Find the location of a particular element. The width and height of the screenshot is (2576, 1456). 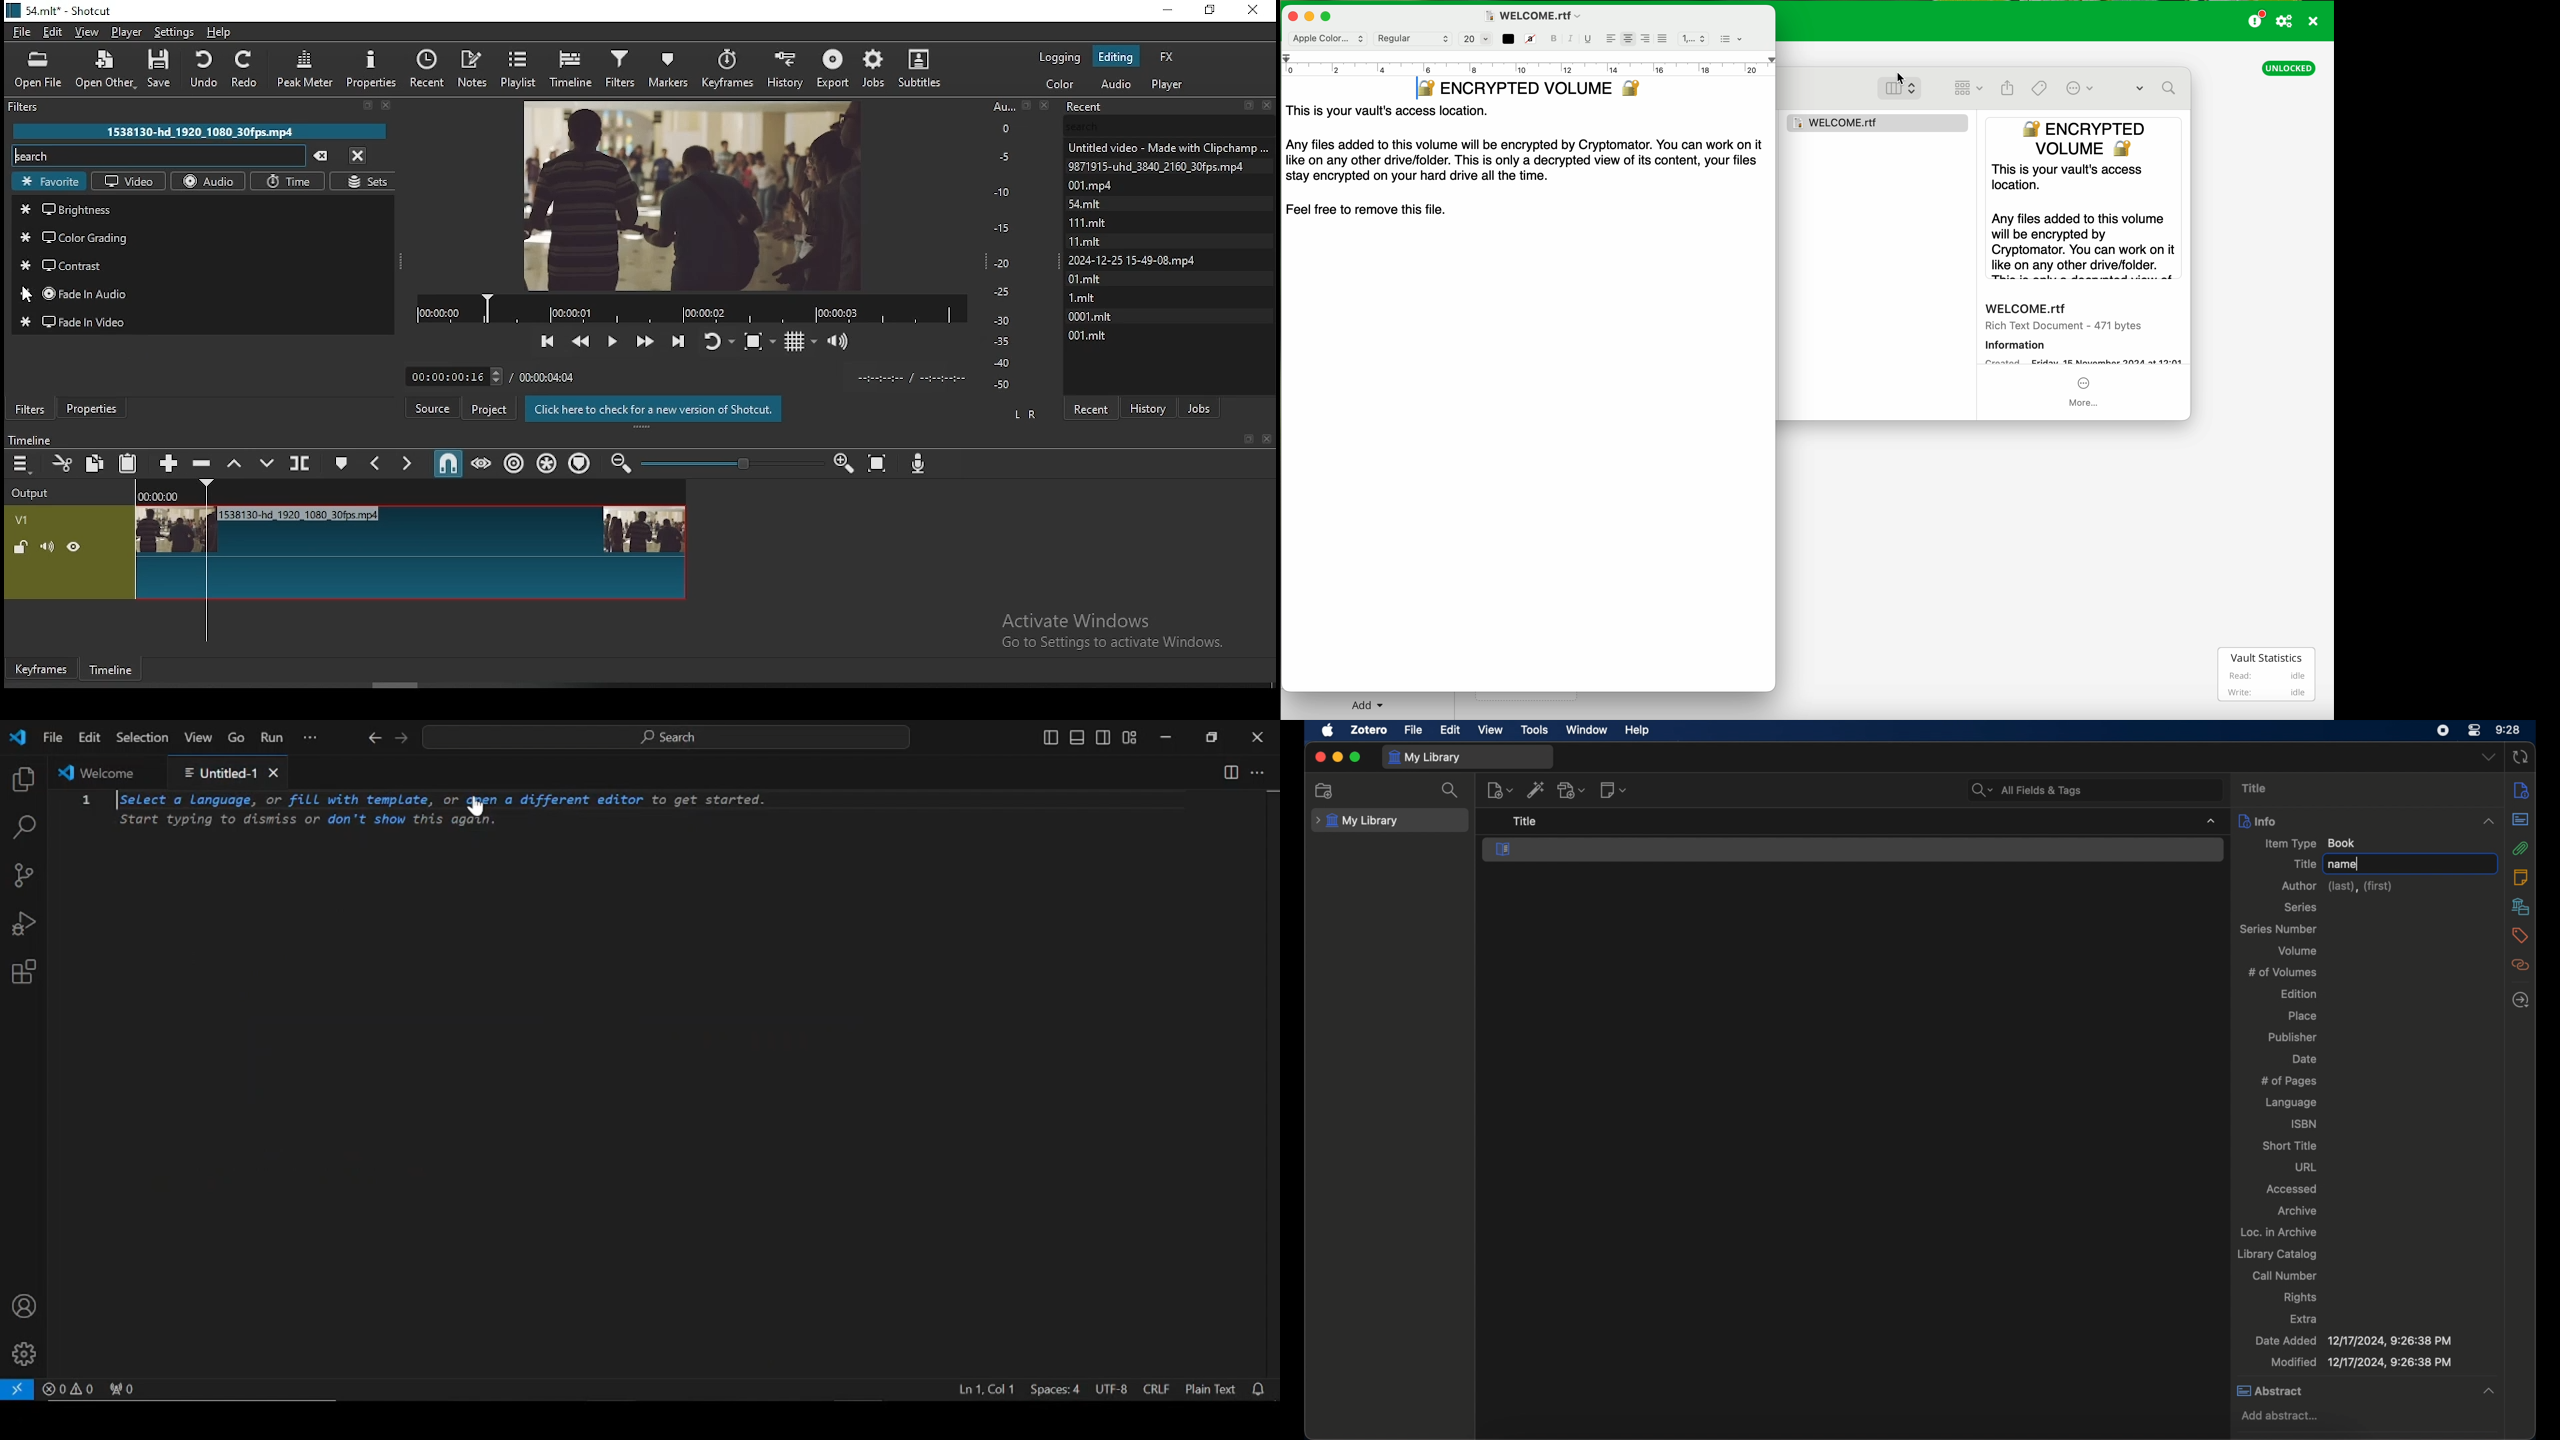

untitled -1 tab is located at coordinates (229, 771).